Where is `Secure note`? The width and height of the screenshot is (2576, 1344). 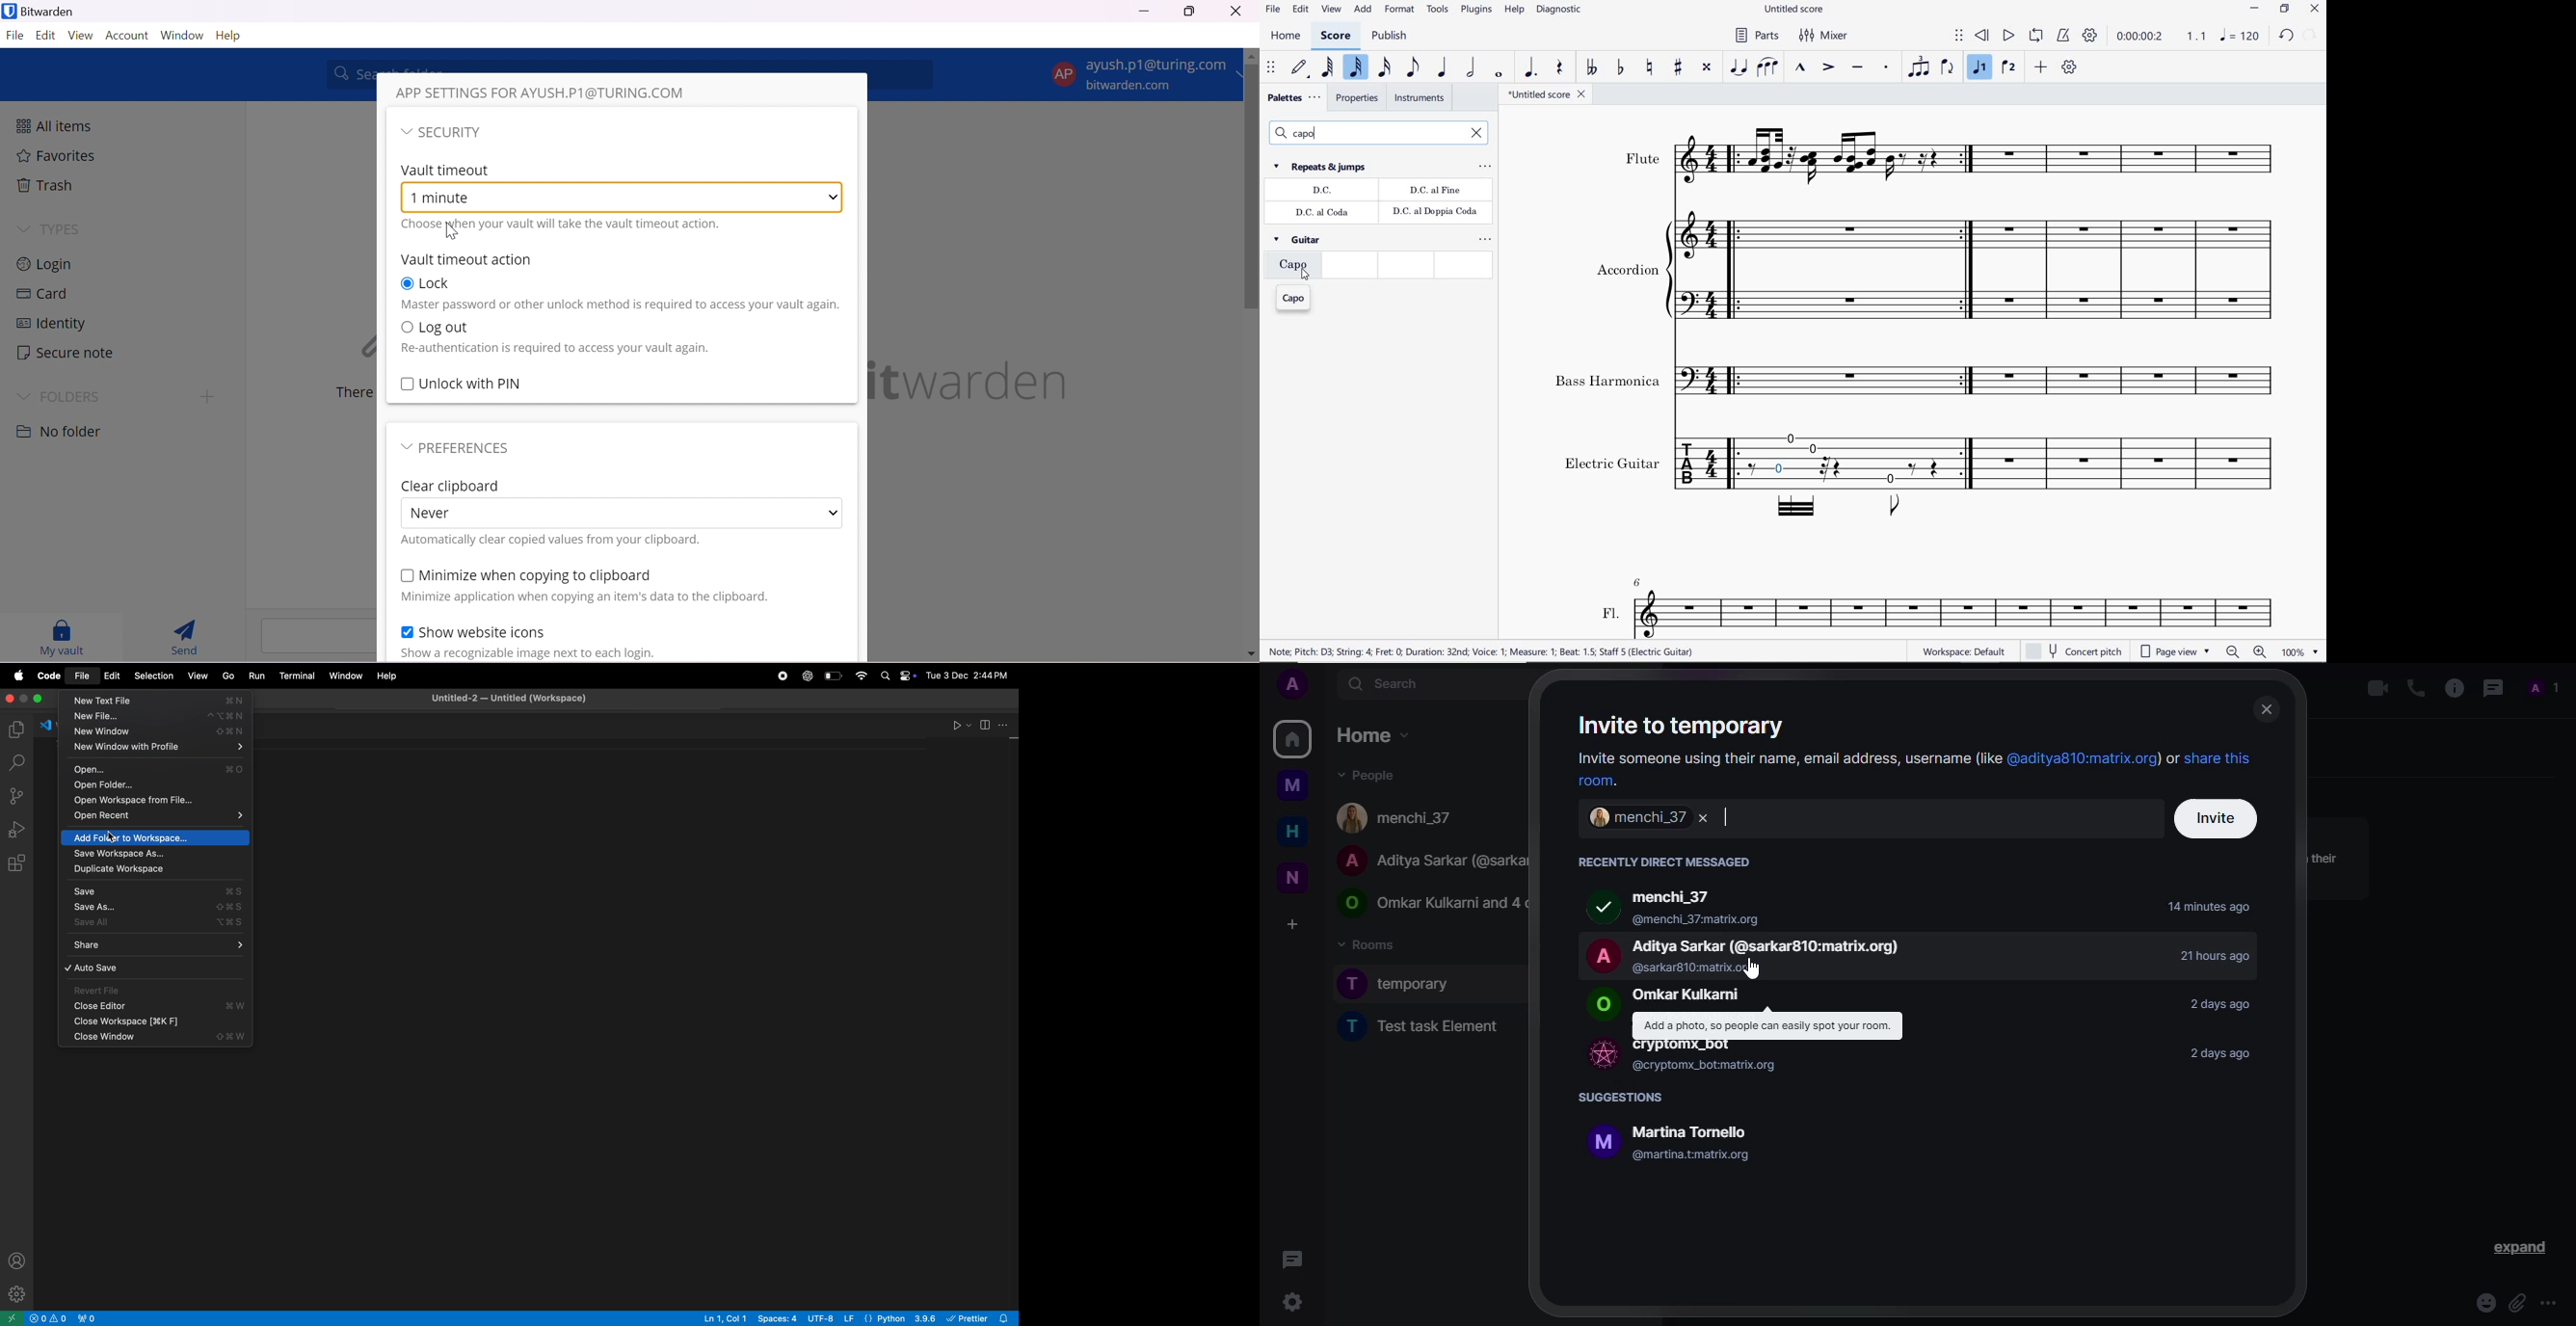 Secure note is located at coordinates (65, 353).